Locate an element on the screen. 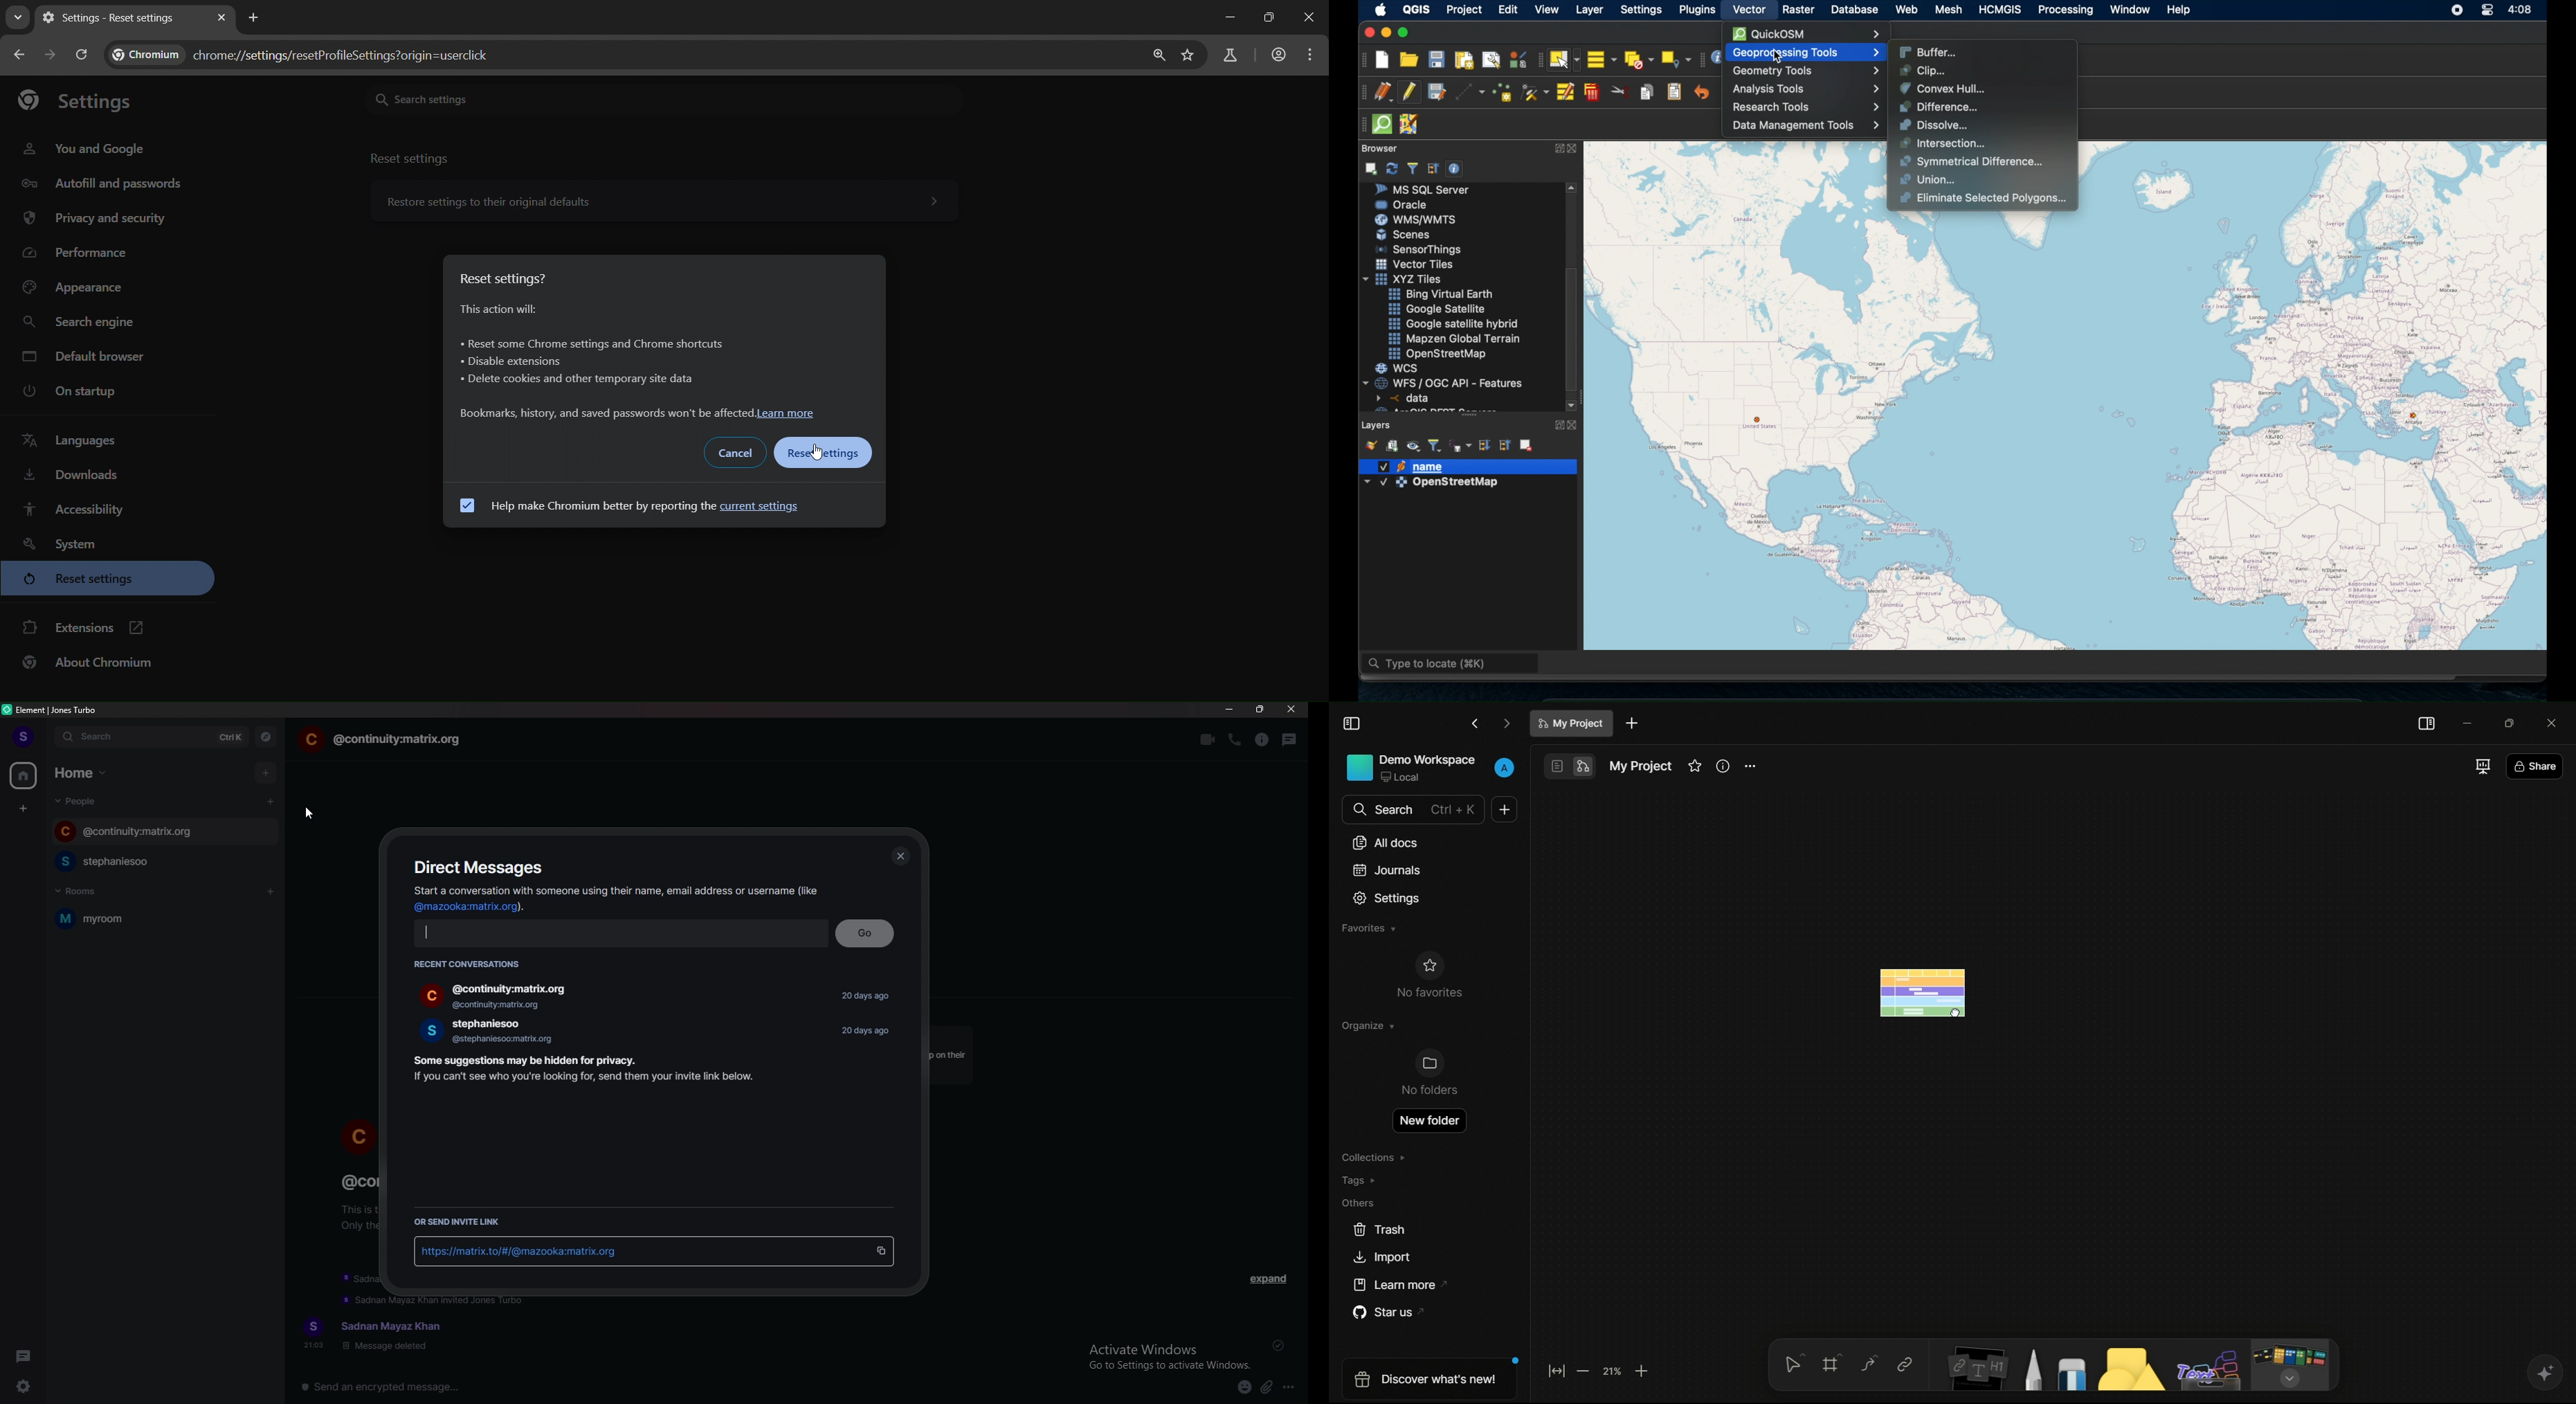 Image resolution: width=2576 pixels, height=1428 pixels. chat is located at coordinates (151, 831).